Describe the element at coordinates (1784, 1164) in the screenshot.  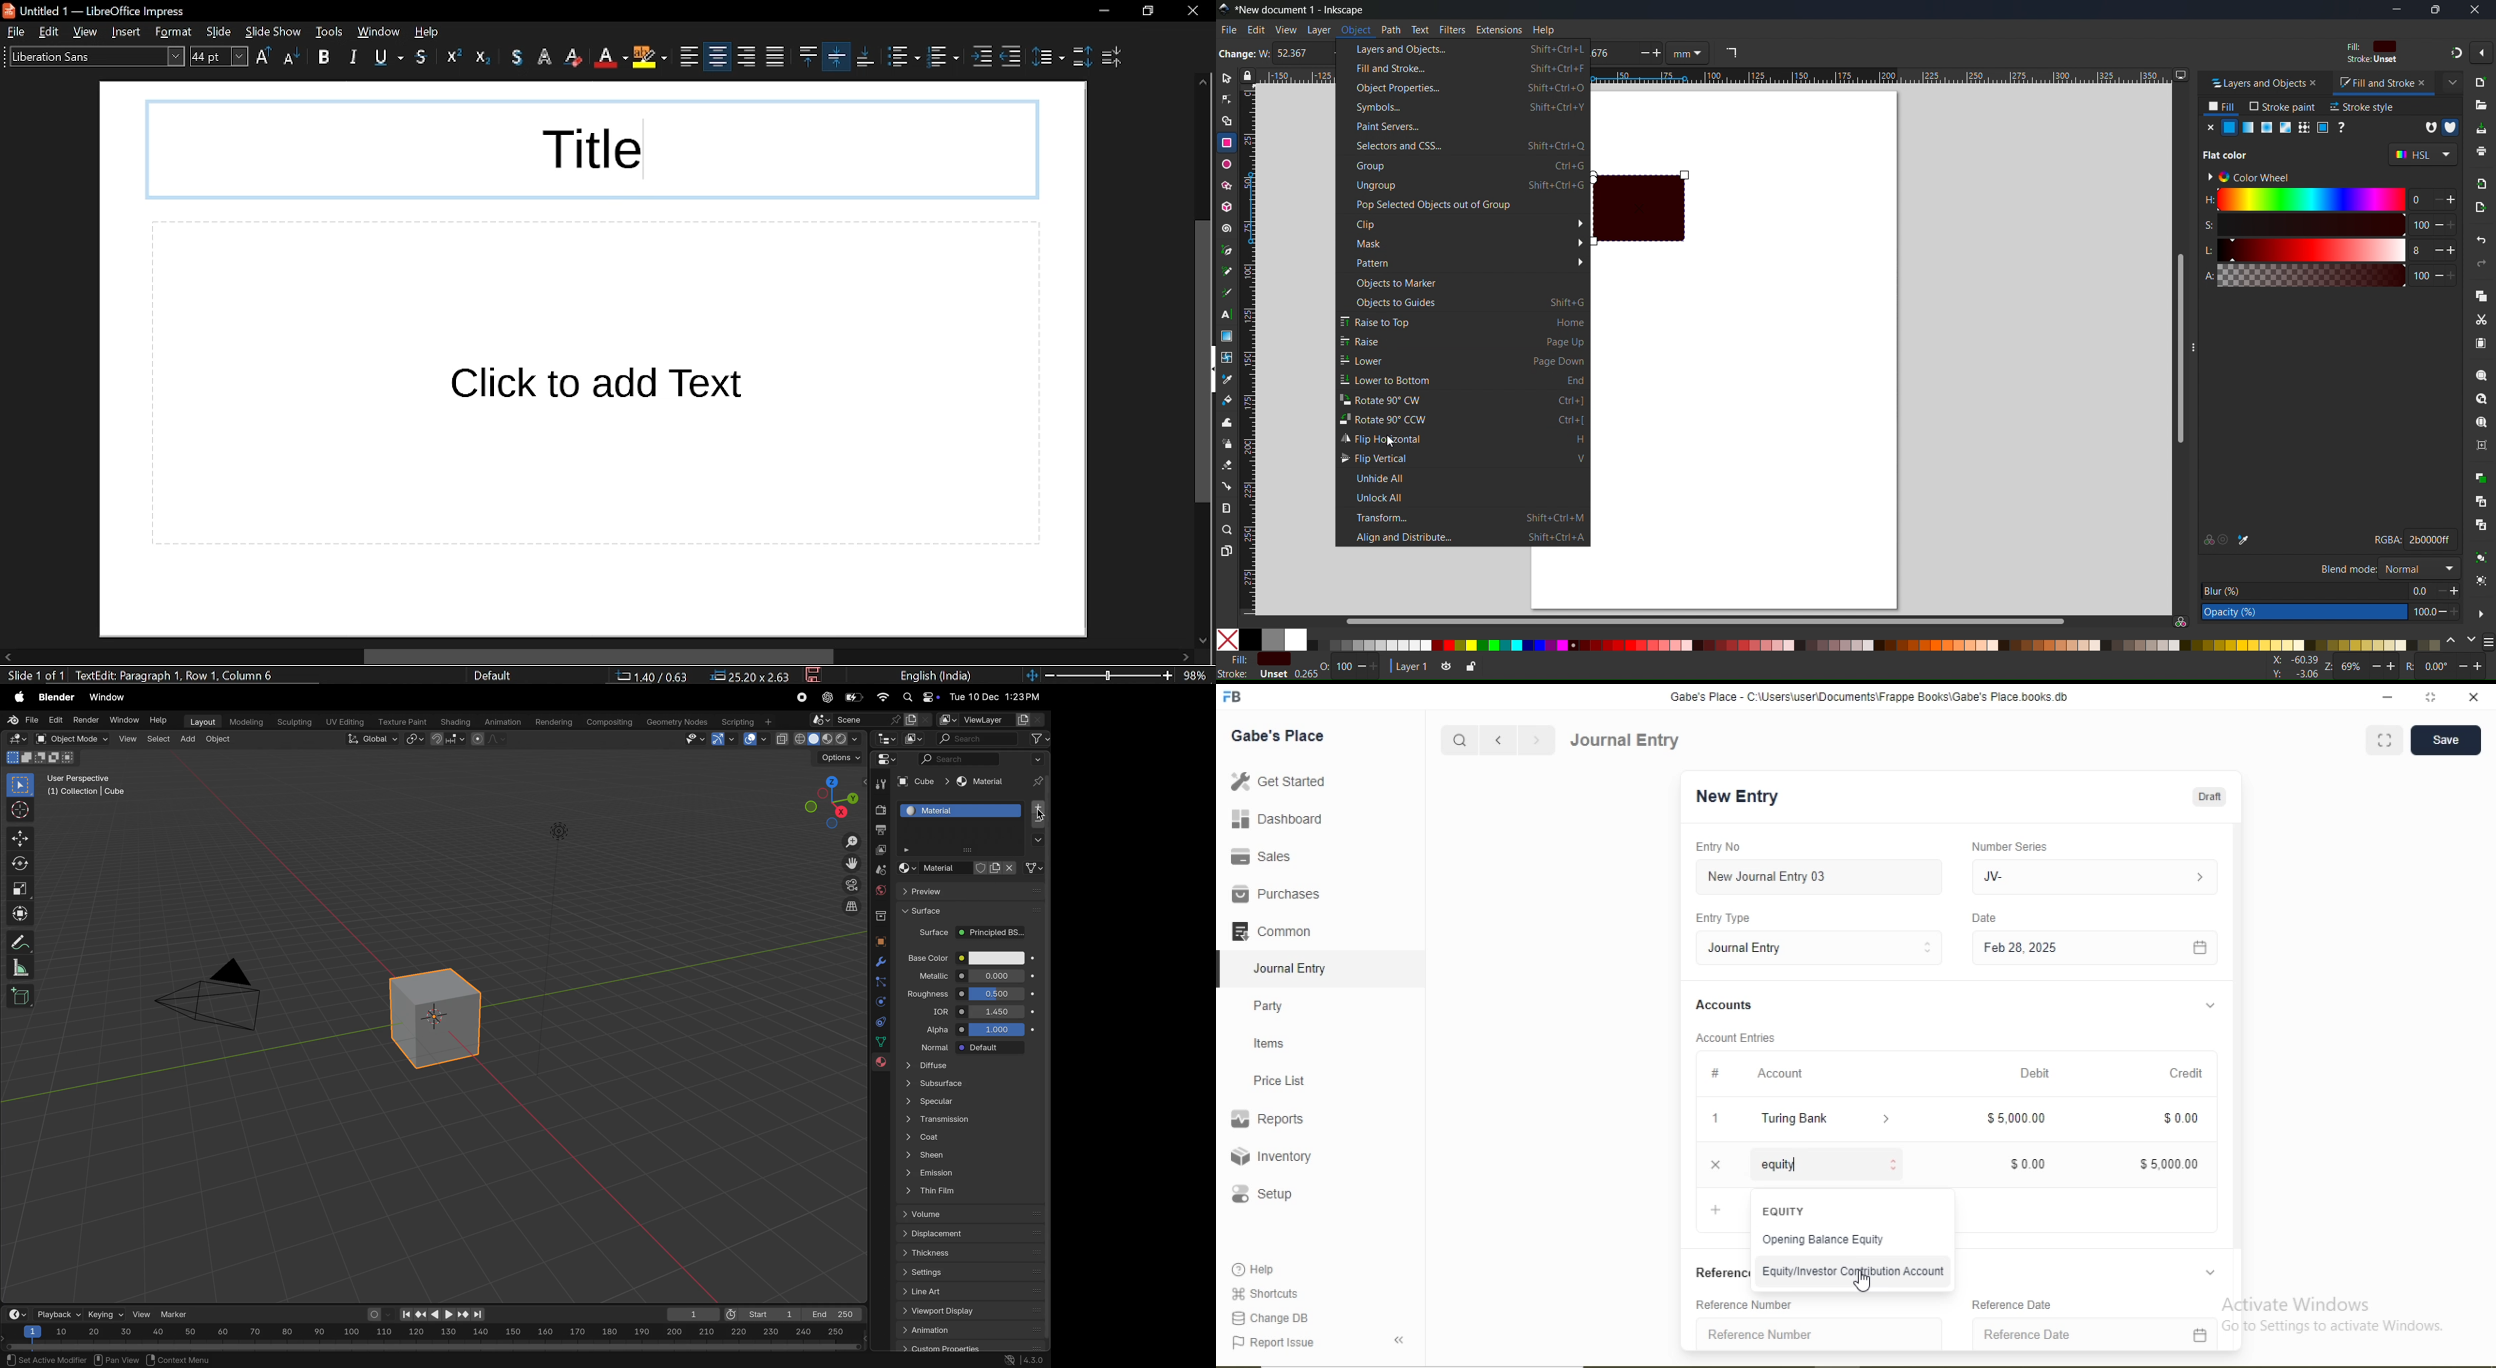
I see `equity` at that location.